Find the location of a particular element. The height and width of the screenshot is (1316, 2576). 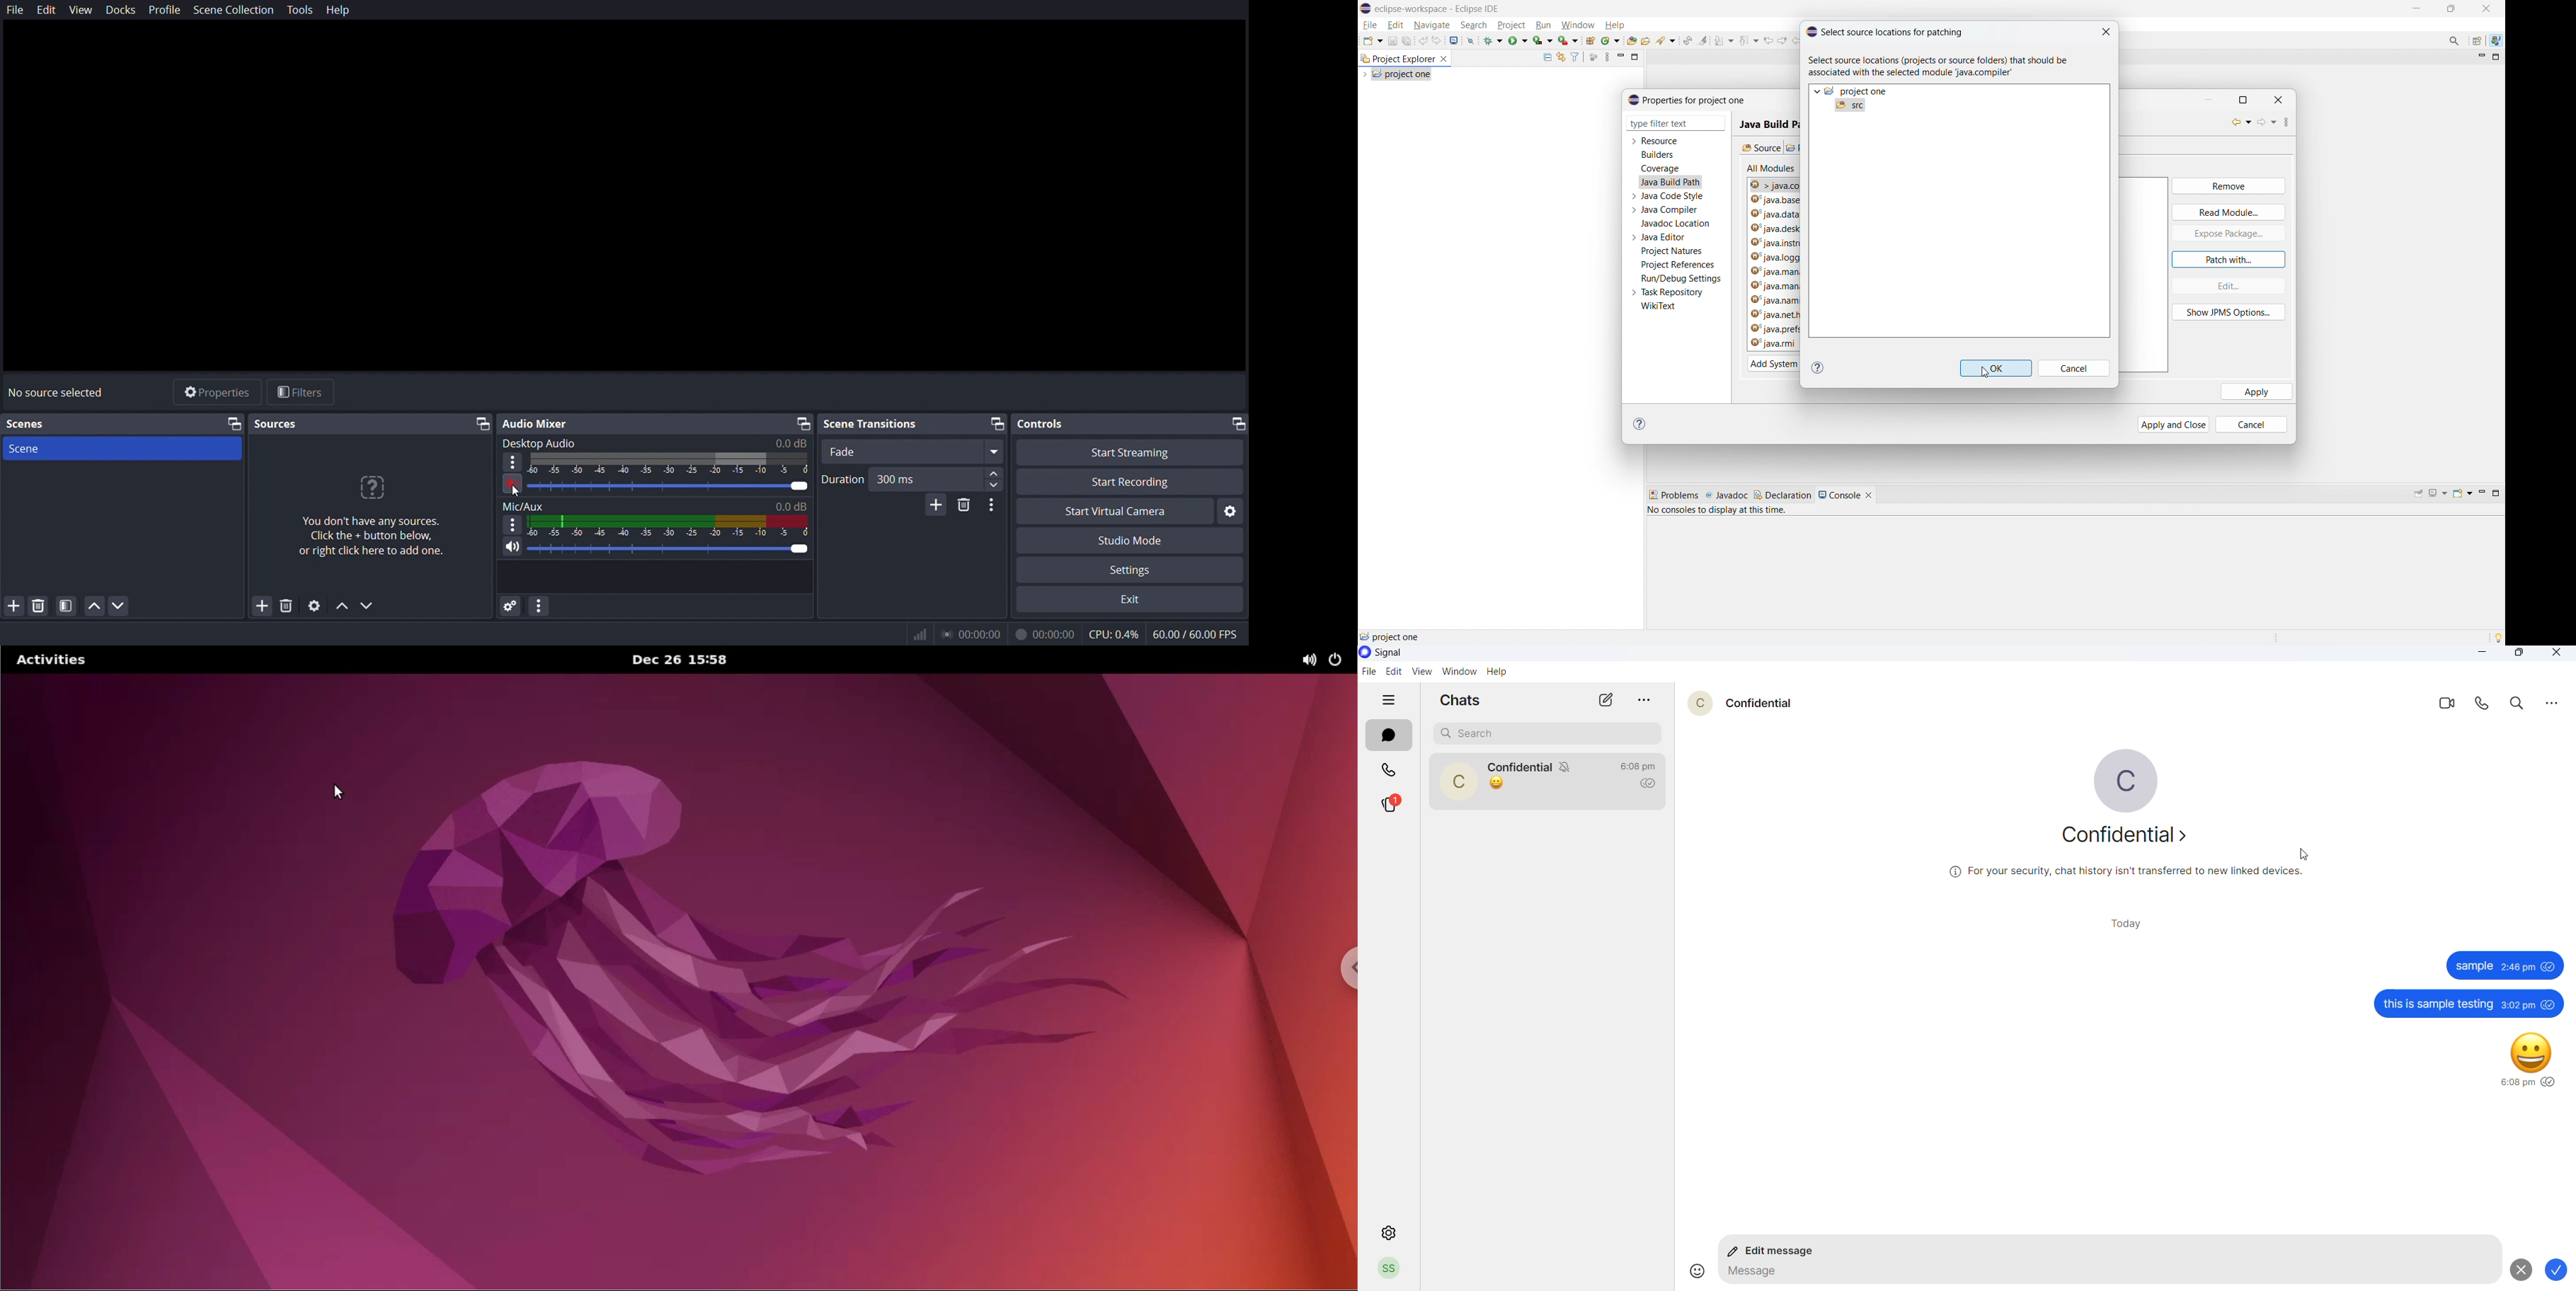

delete sources is located at coordinates (288, 604).